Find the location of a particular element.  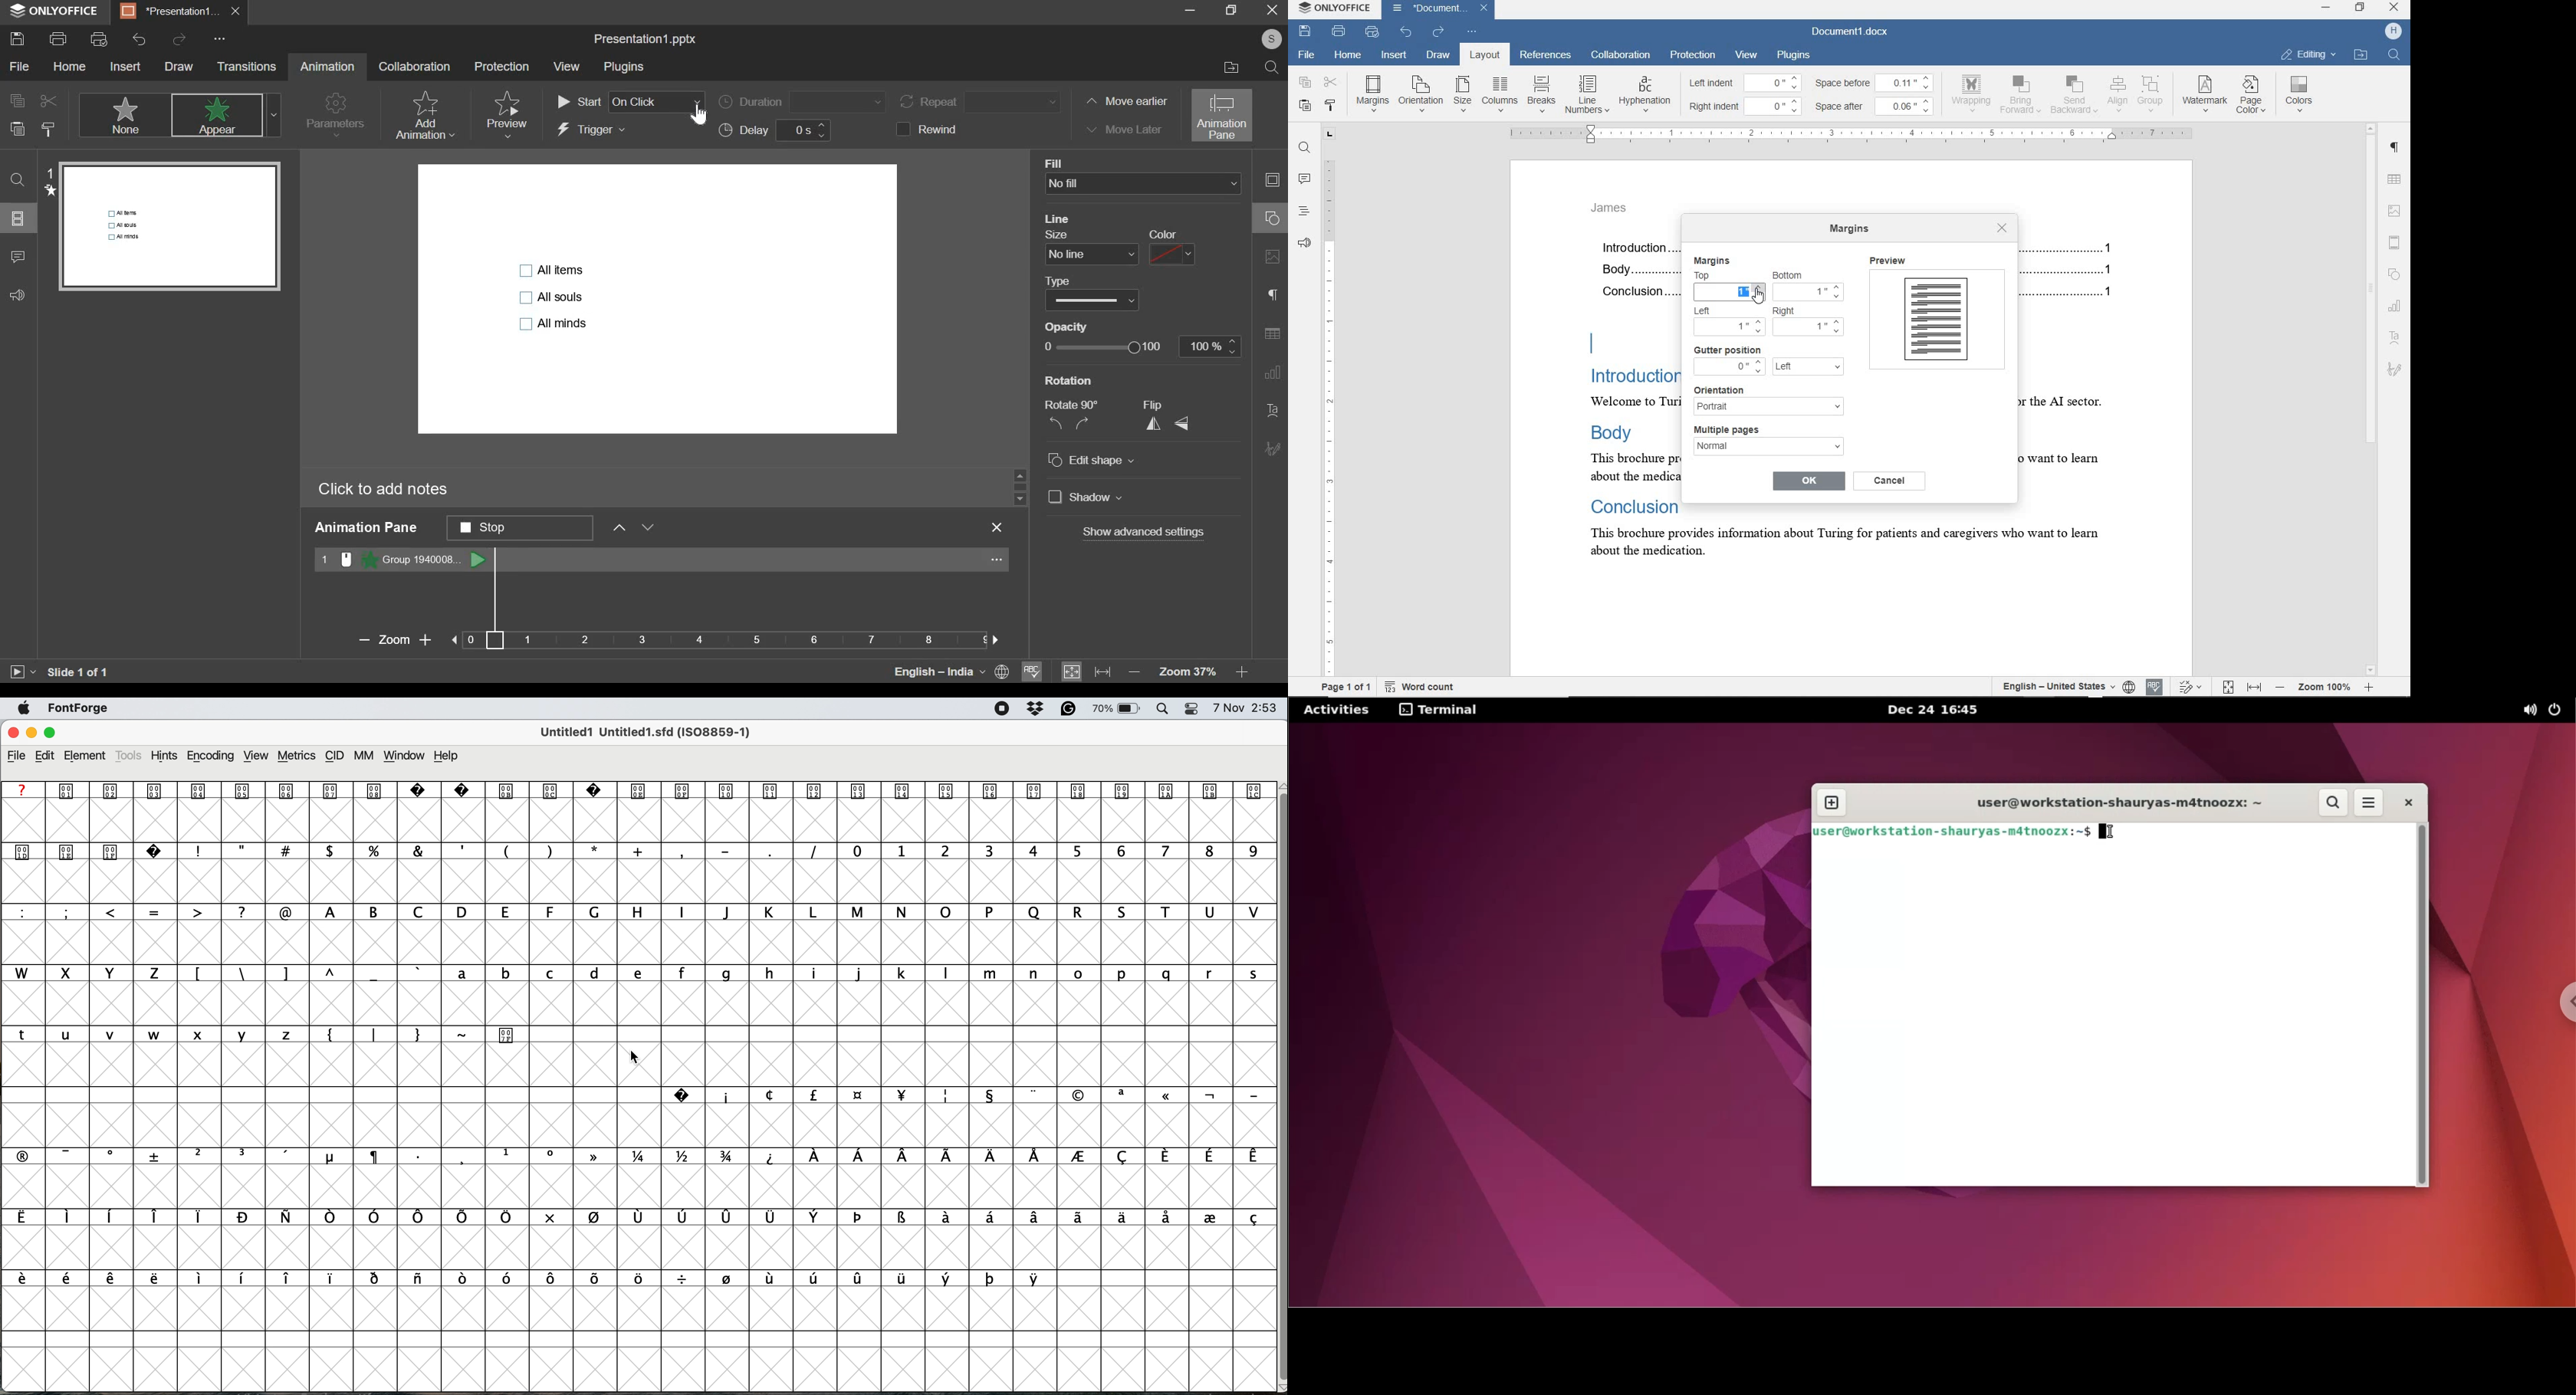

Edit shape is located at coordinates (1099, 460).